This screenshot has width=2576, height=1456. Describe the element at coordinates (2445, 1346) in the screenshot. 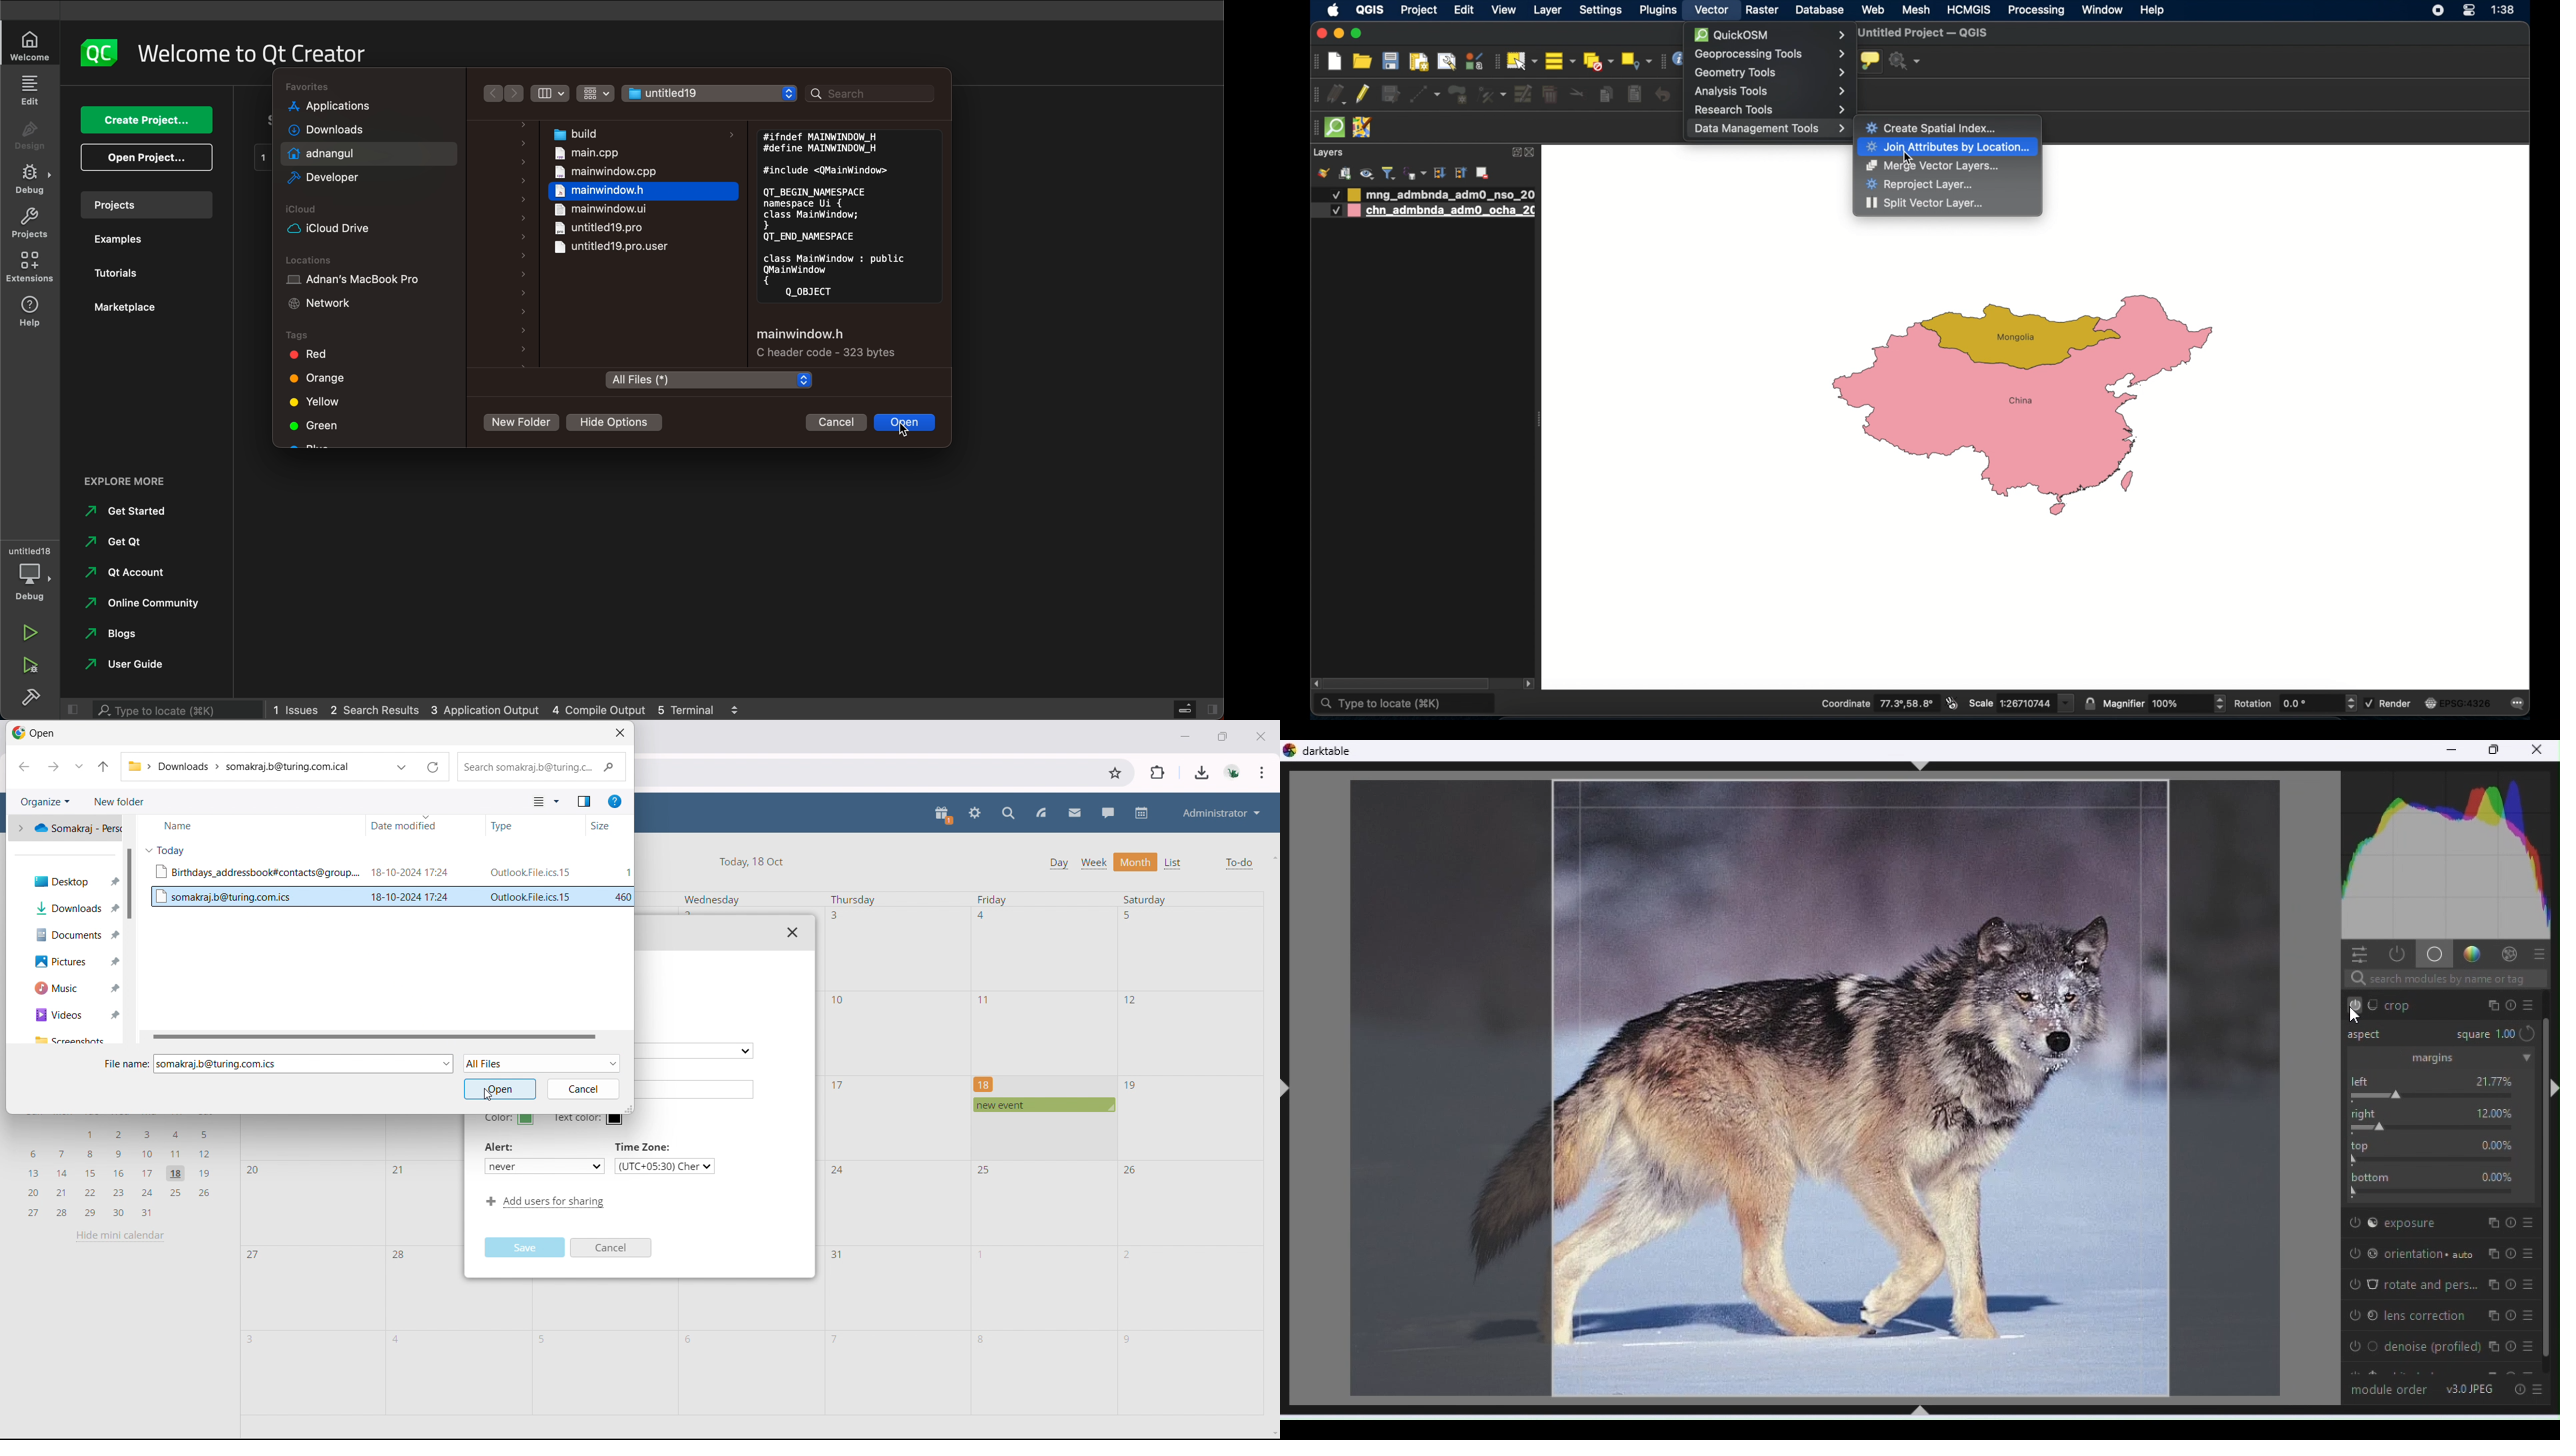

I see `deNoise` at that location.